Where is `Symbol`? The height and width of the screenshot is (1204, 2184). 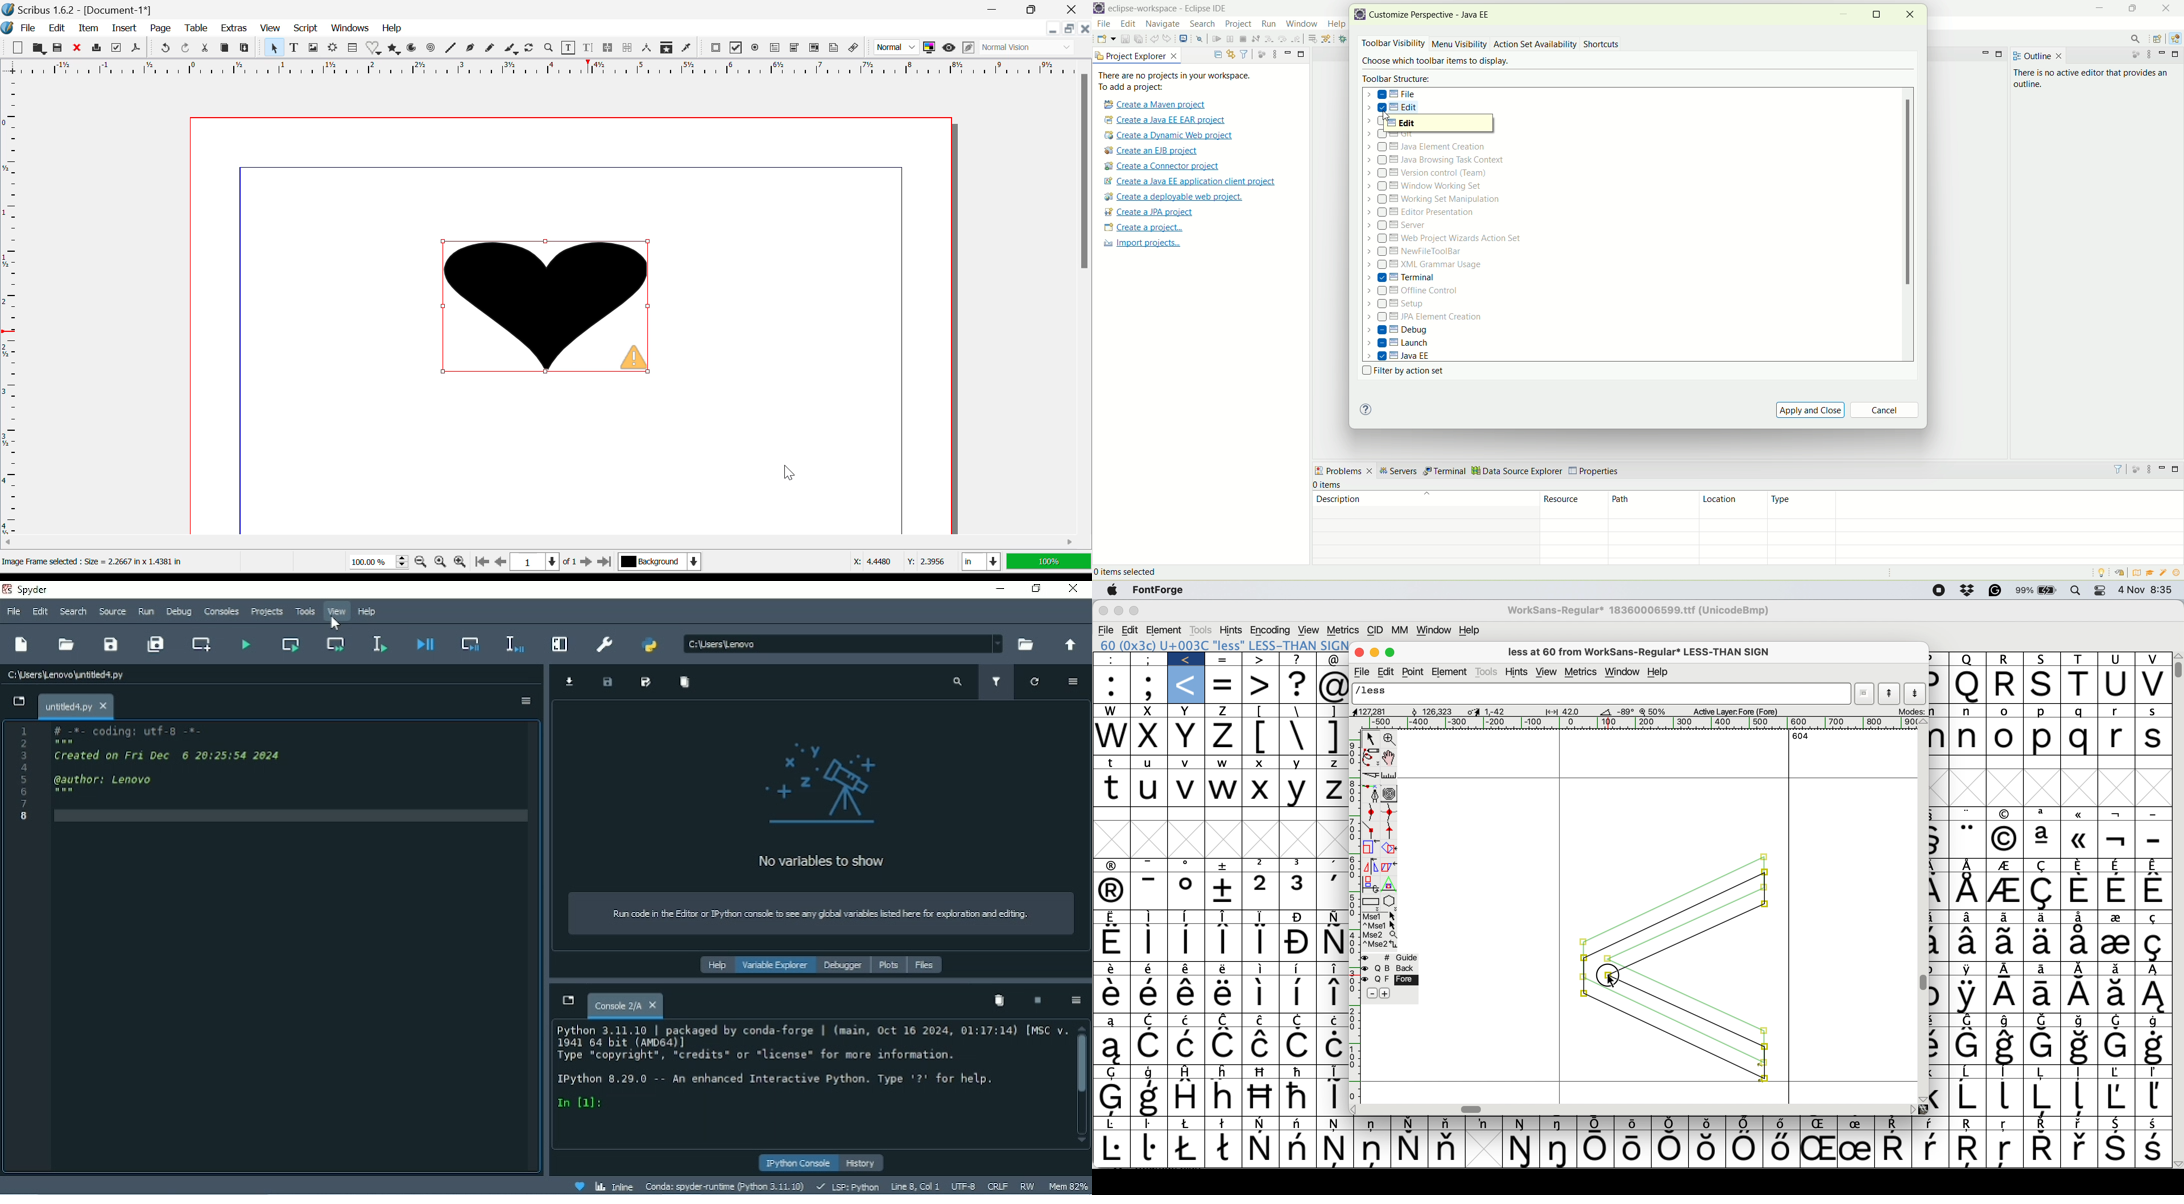
Symbol is located at coordinates (1523, 1124).